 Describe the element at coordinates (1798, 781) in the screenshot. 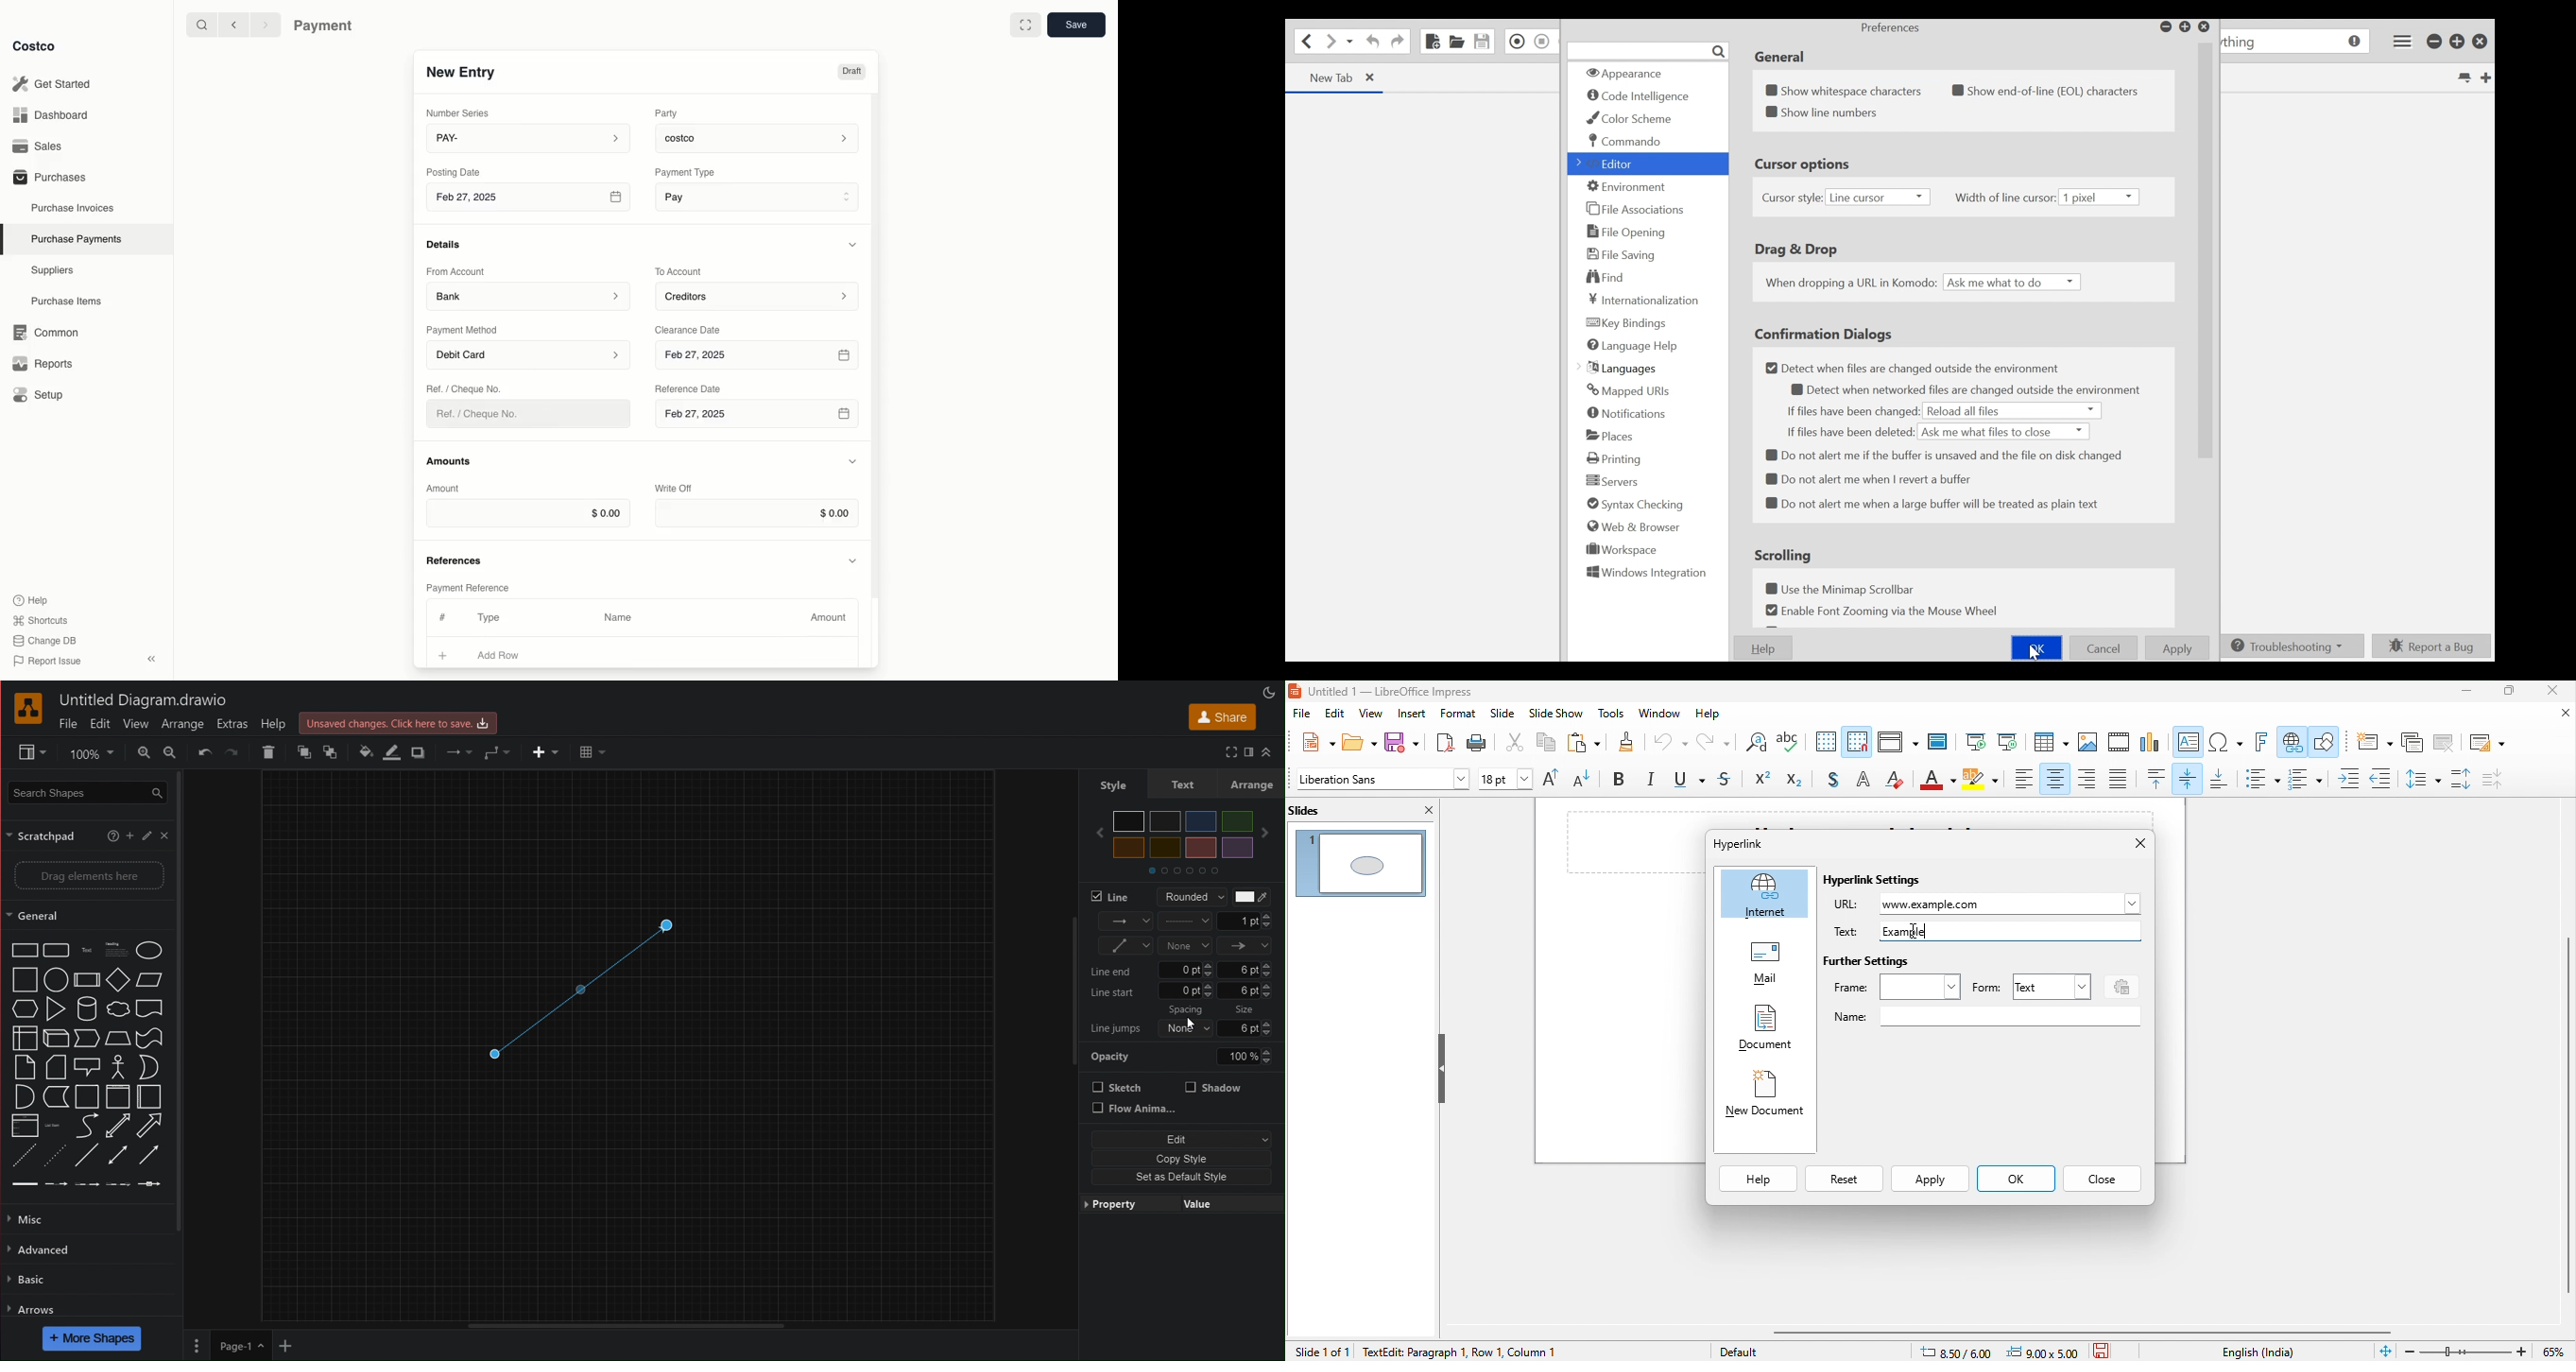

I see `subscript` at that location.